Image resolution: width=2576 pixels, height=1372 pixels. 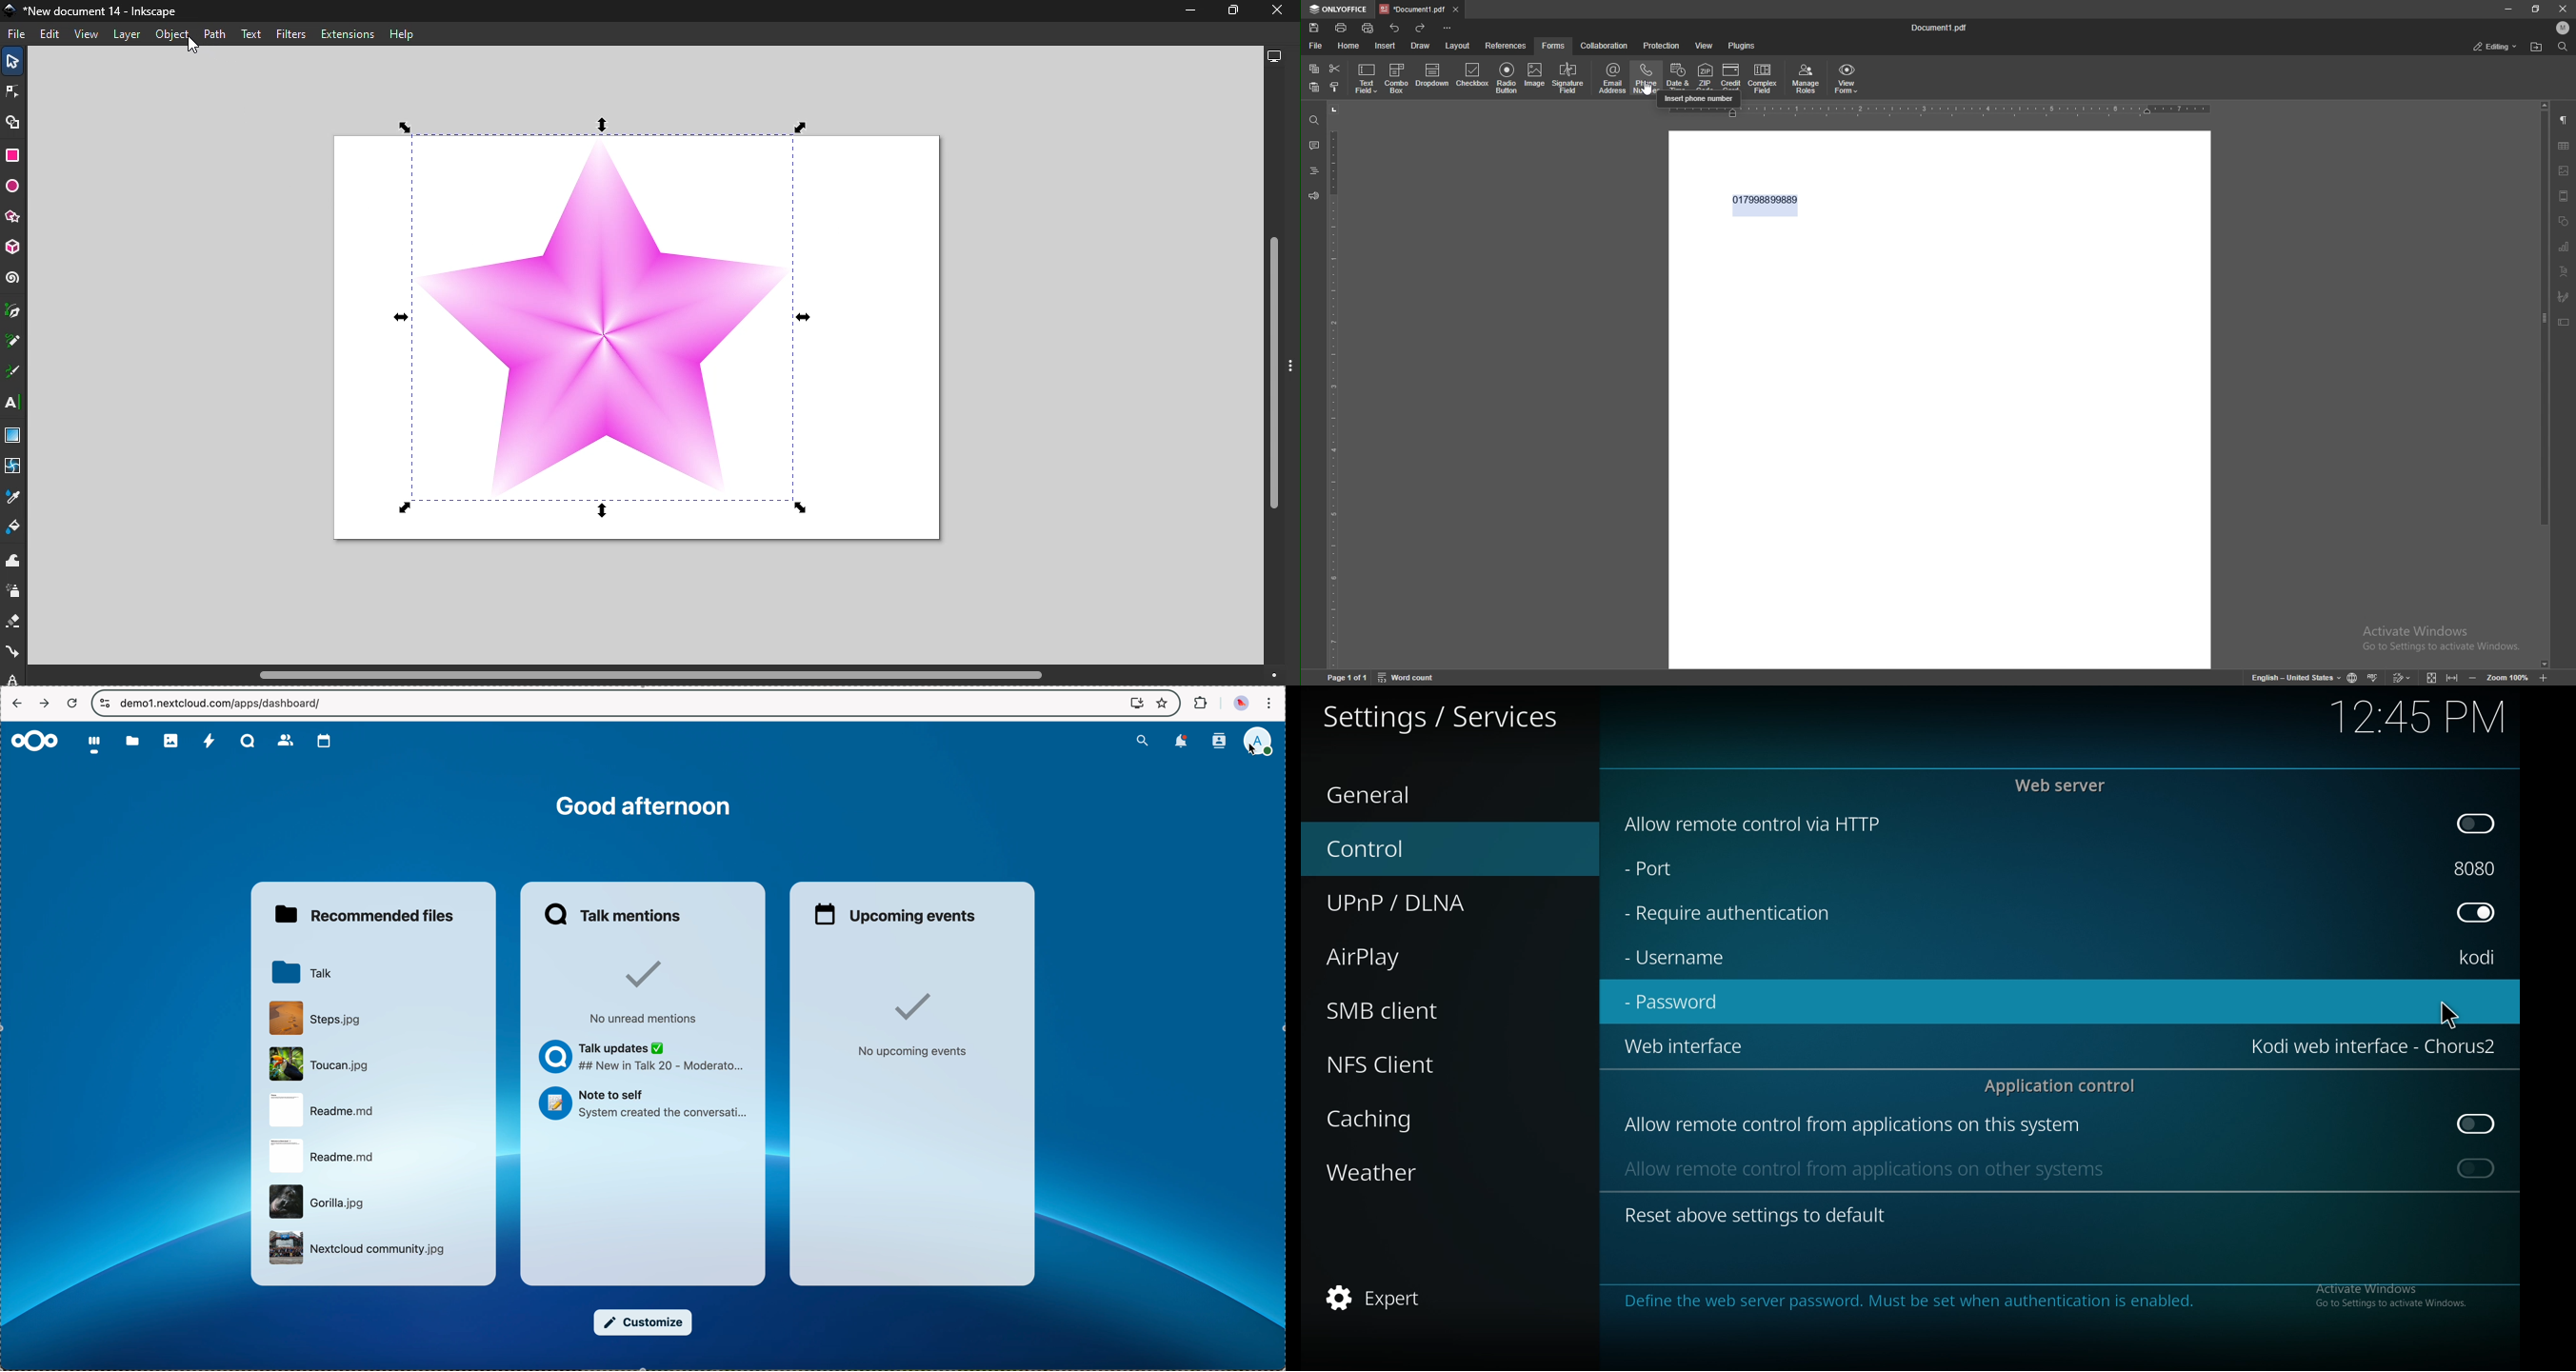 I want to click on tab, so click(x=1412, y=9).